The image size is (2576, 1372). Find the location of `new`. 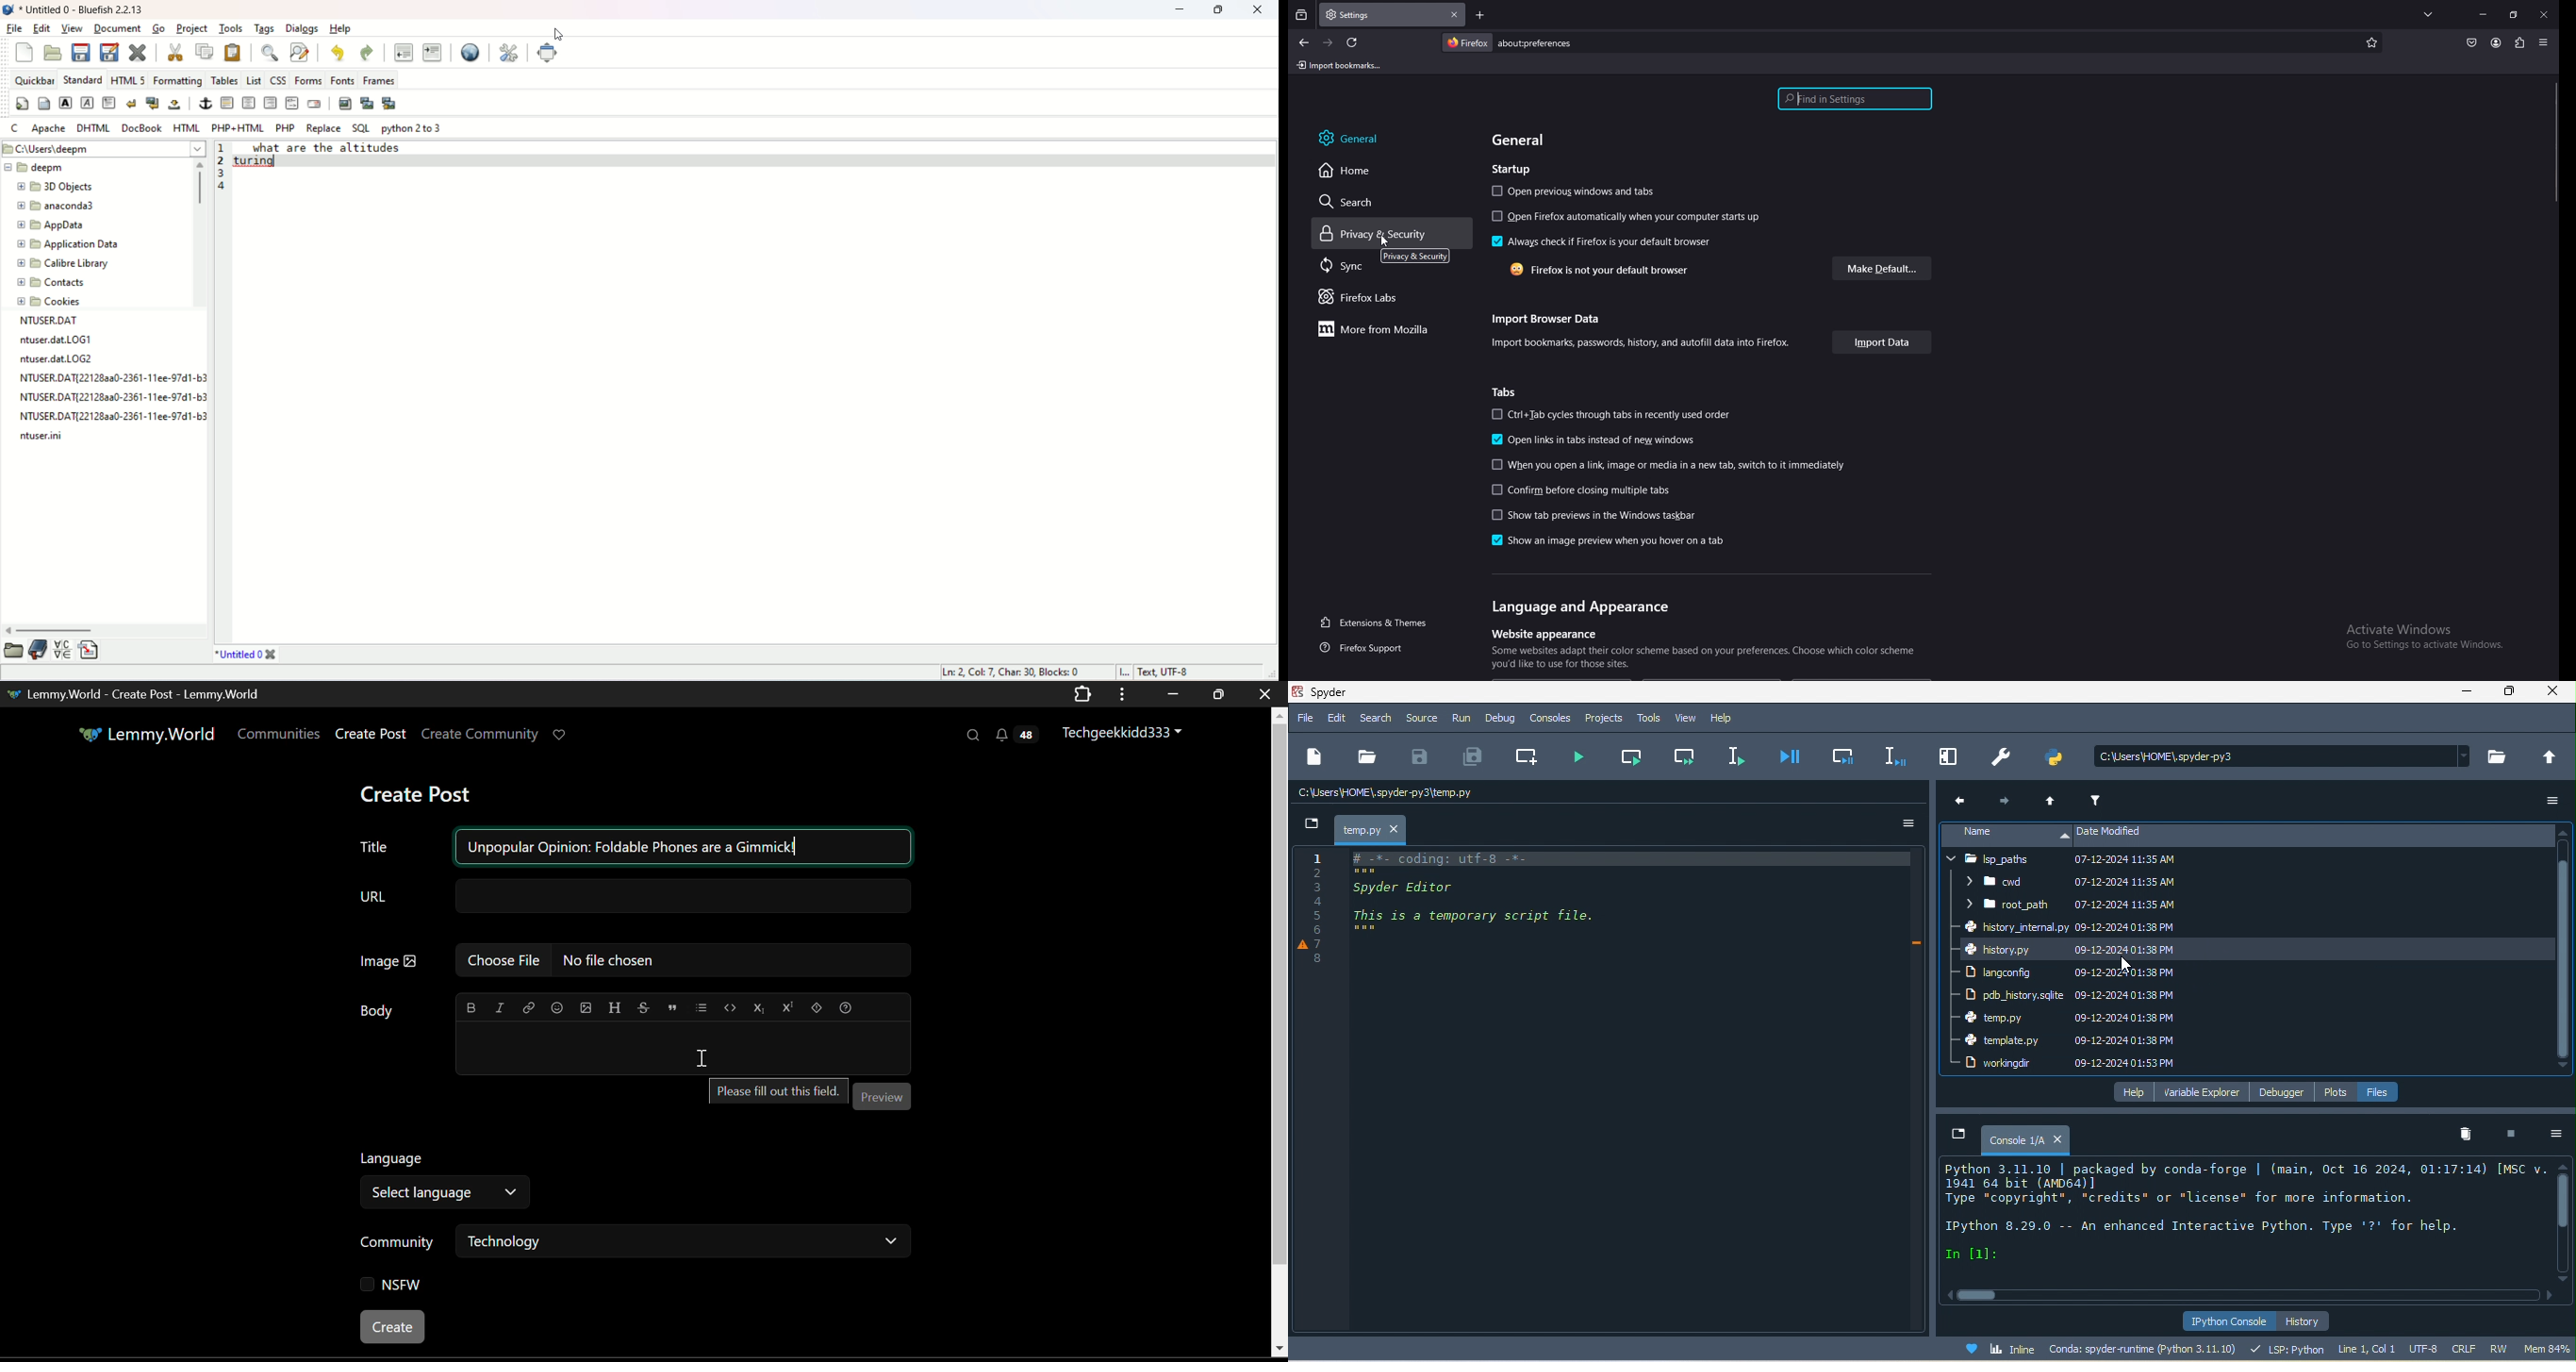

new is located at coordinates (21, 53).